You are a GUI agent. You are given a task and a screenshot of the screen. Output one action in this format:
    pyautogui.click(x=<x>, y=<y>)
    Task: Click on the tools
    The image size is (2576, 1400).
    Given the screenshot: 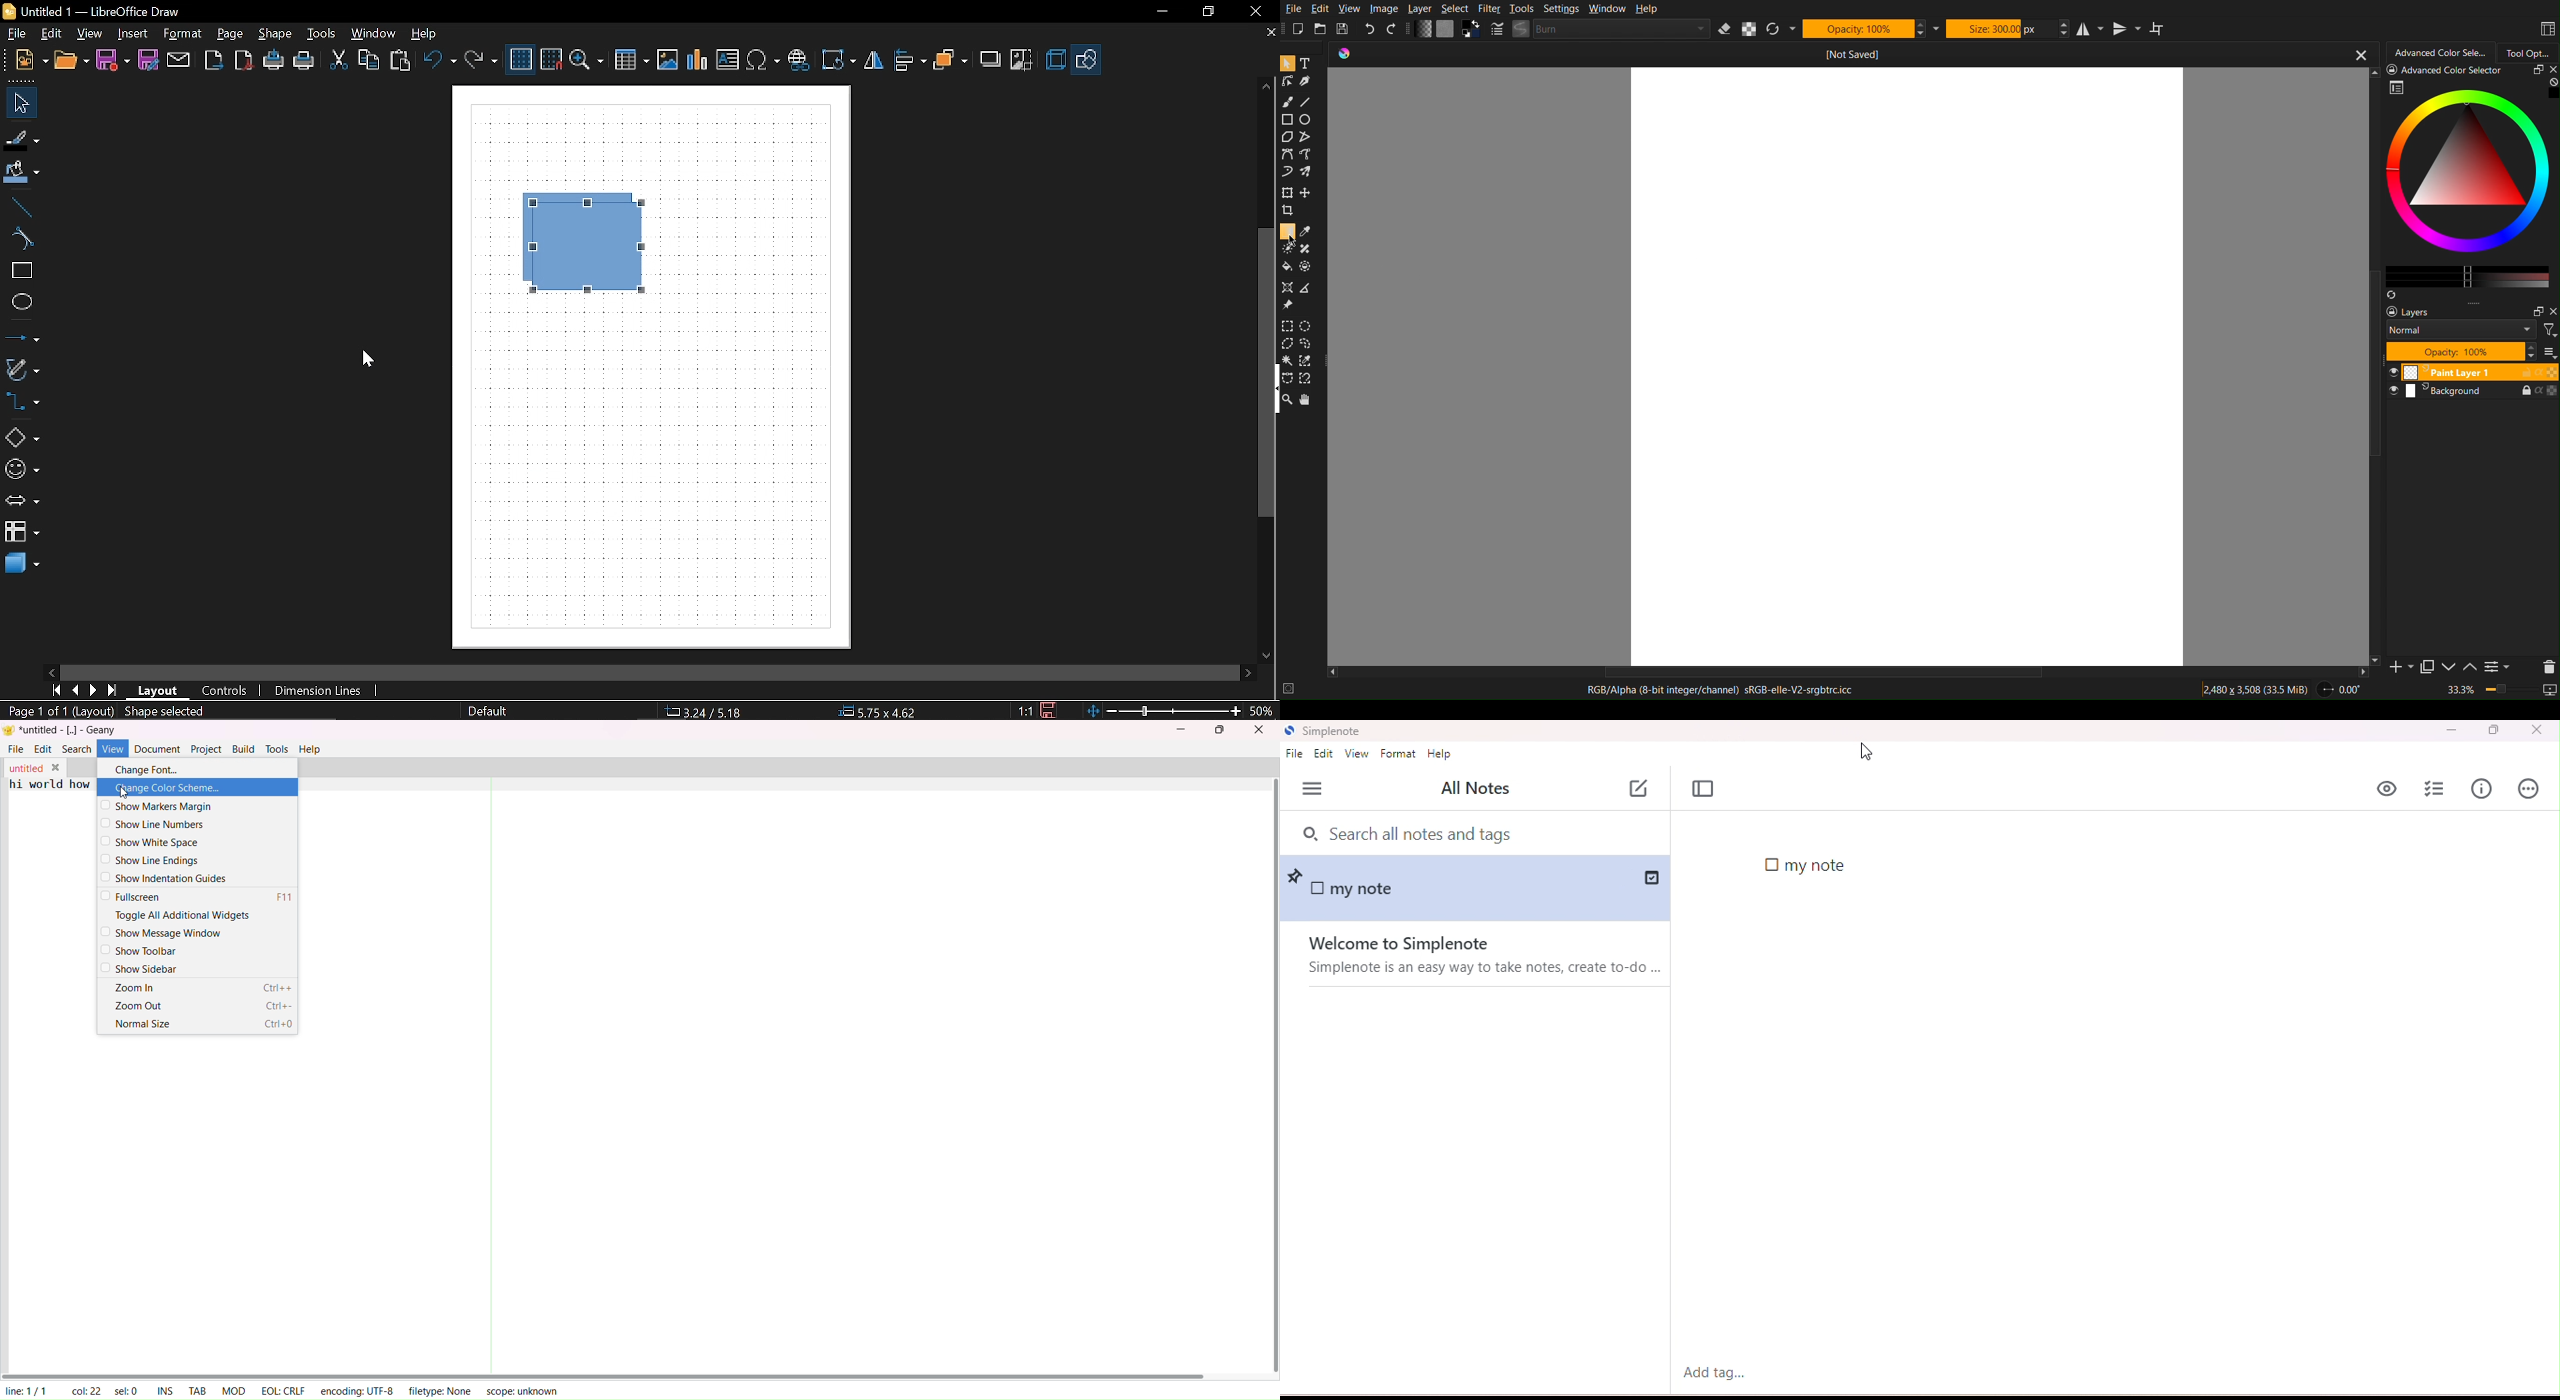 What is the action you would take?
    pyautogui.click(x=275, y=749)
    